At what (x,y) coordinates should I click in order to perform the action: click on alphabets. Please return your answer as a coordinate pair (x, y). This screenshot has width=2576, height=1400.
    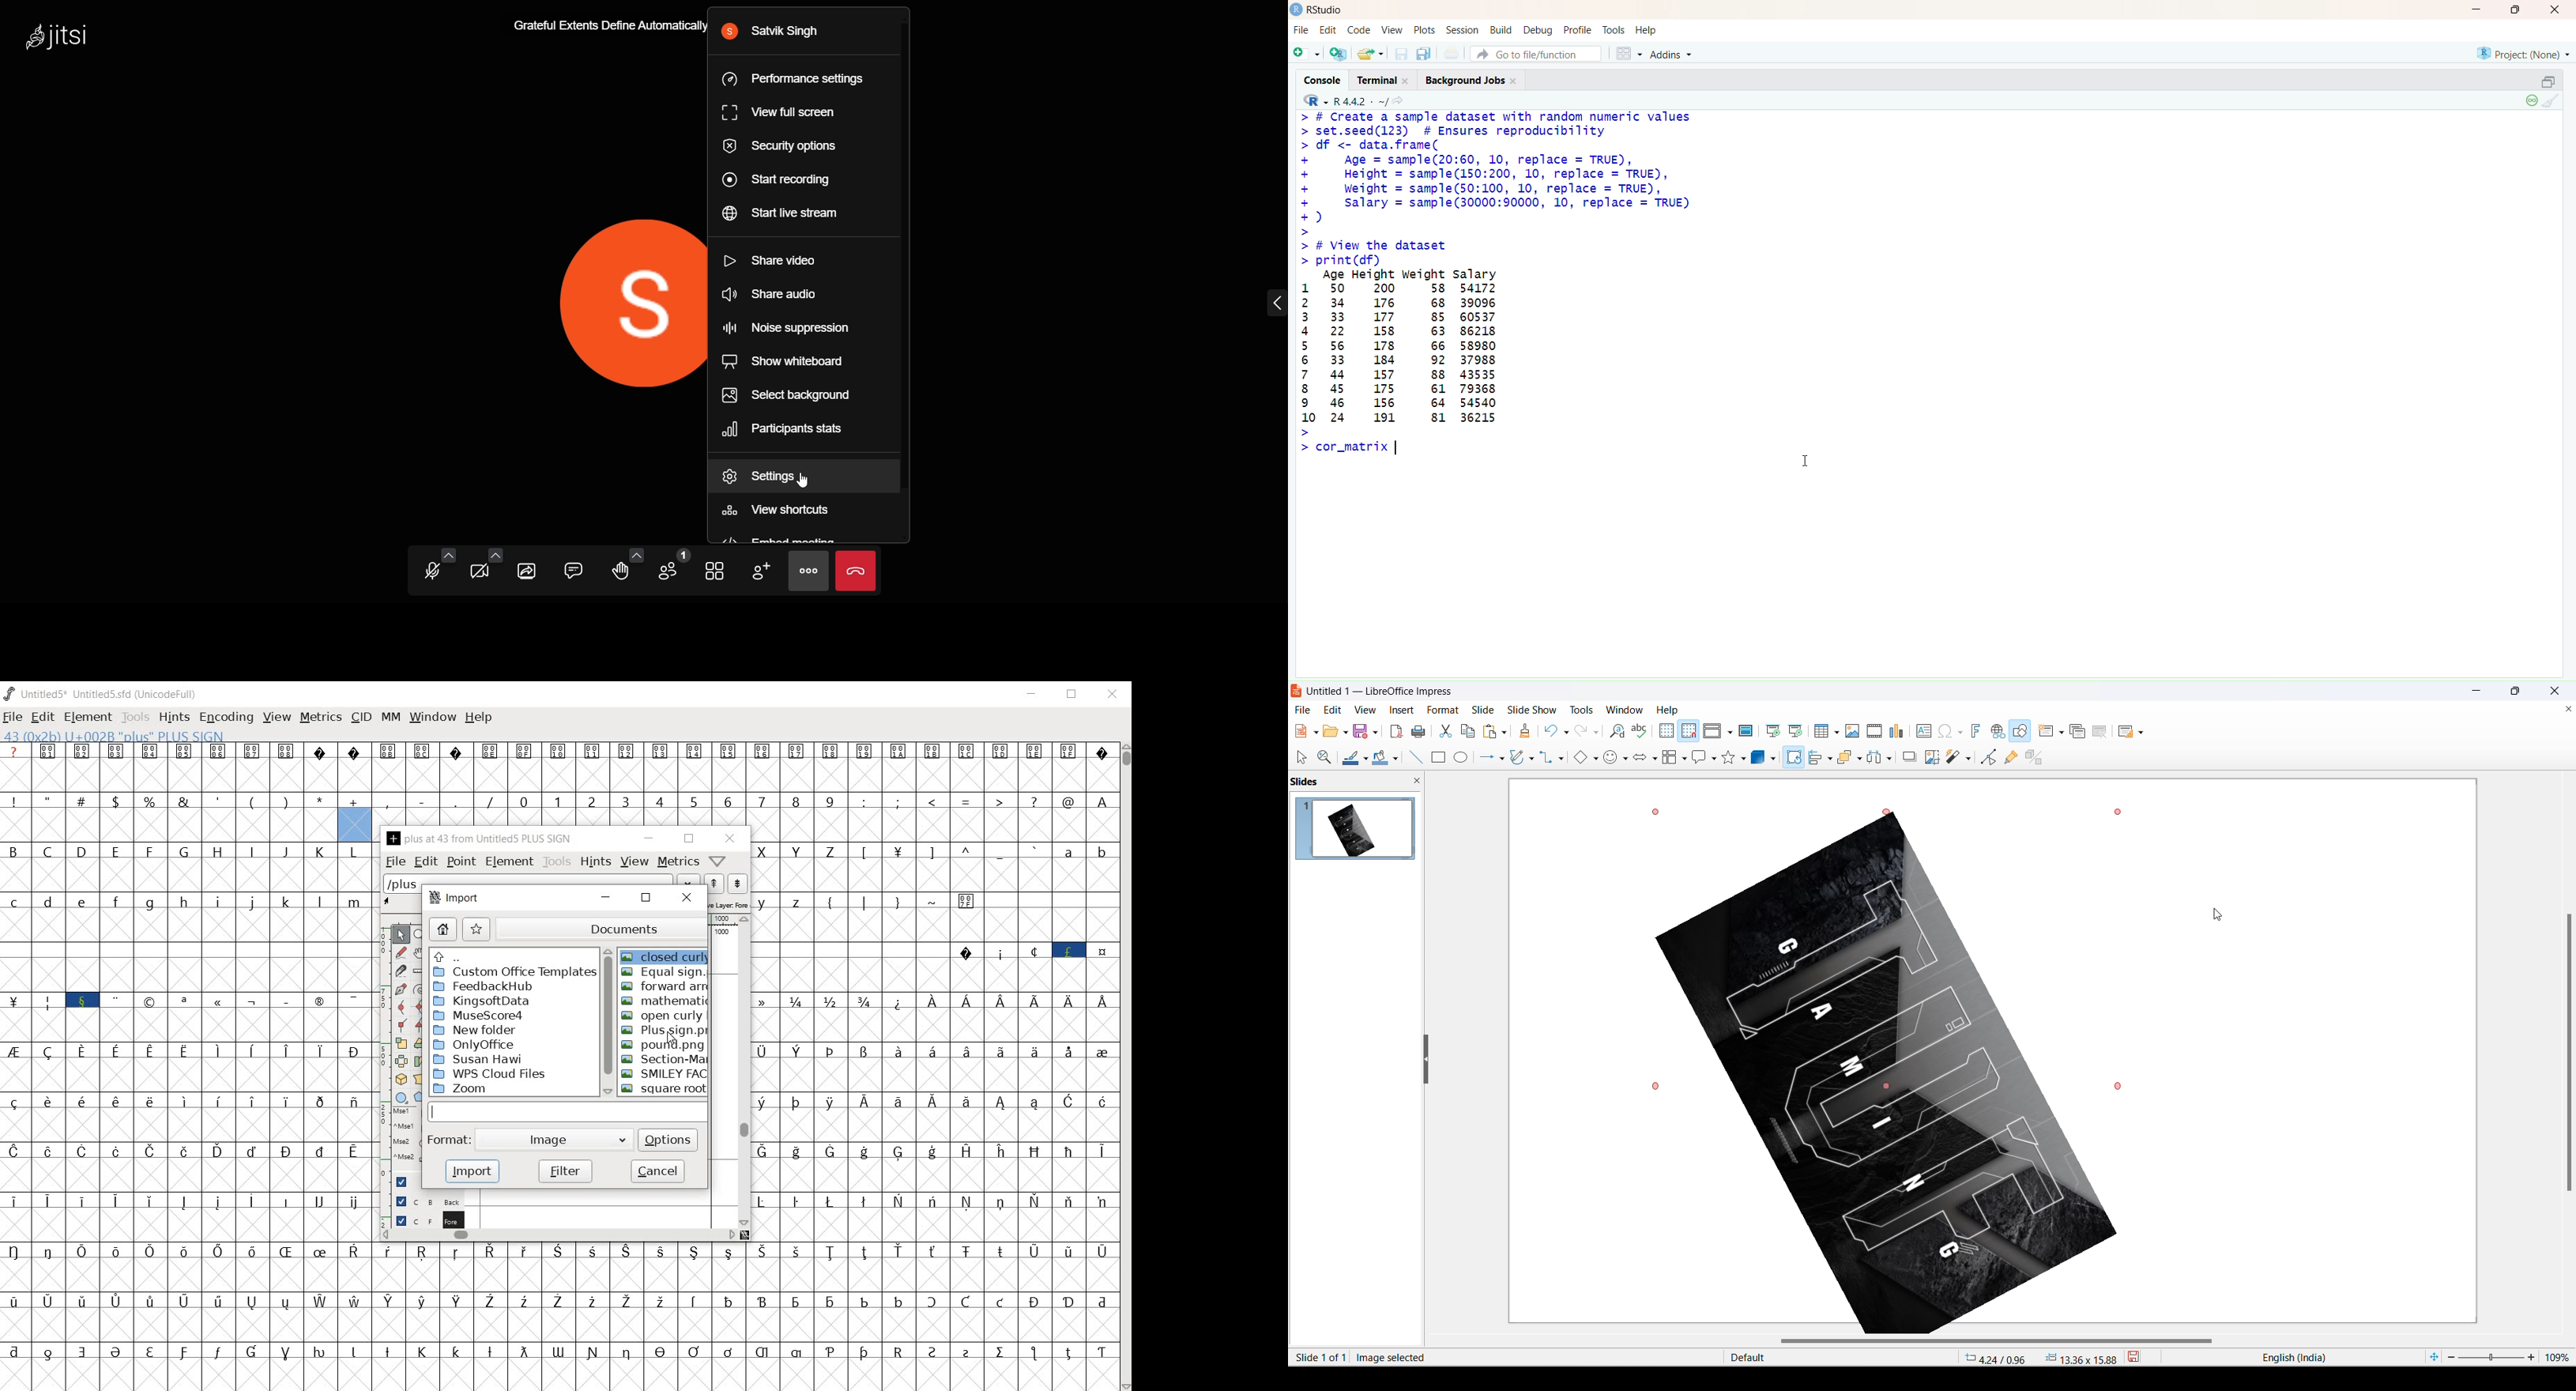
    Looking at the image, I should click on (185, 868).